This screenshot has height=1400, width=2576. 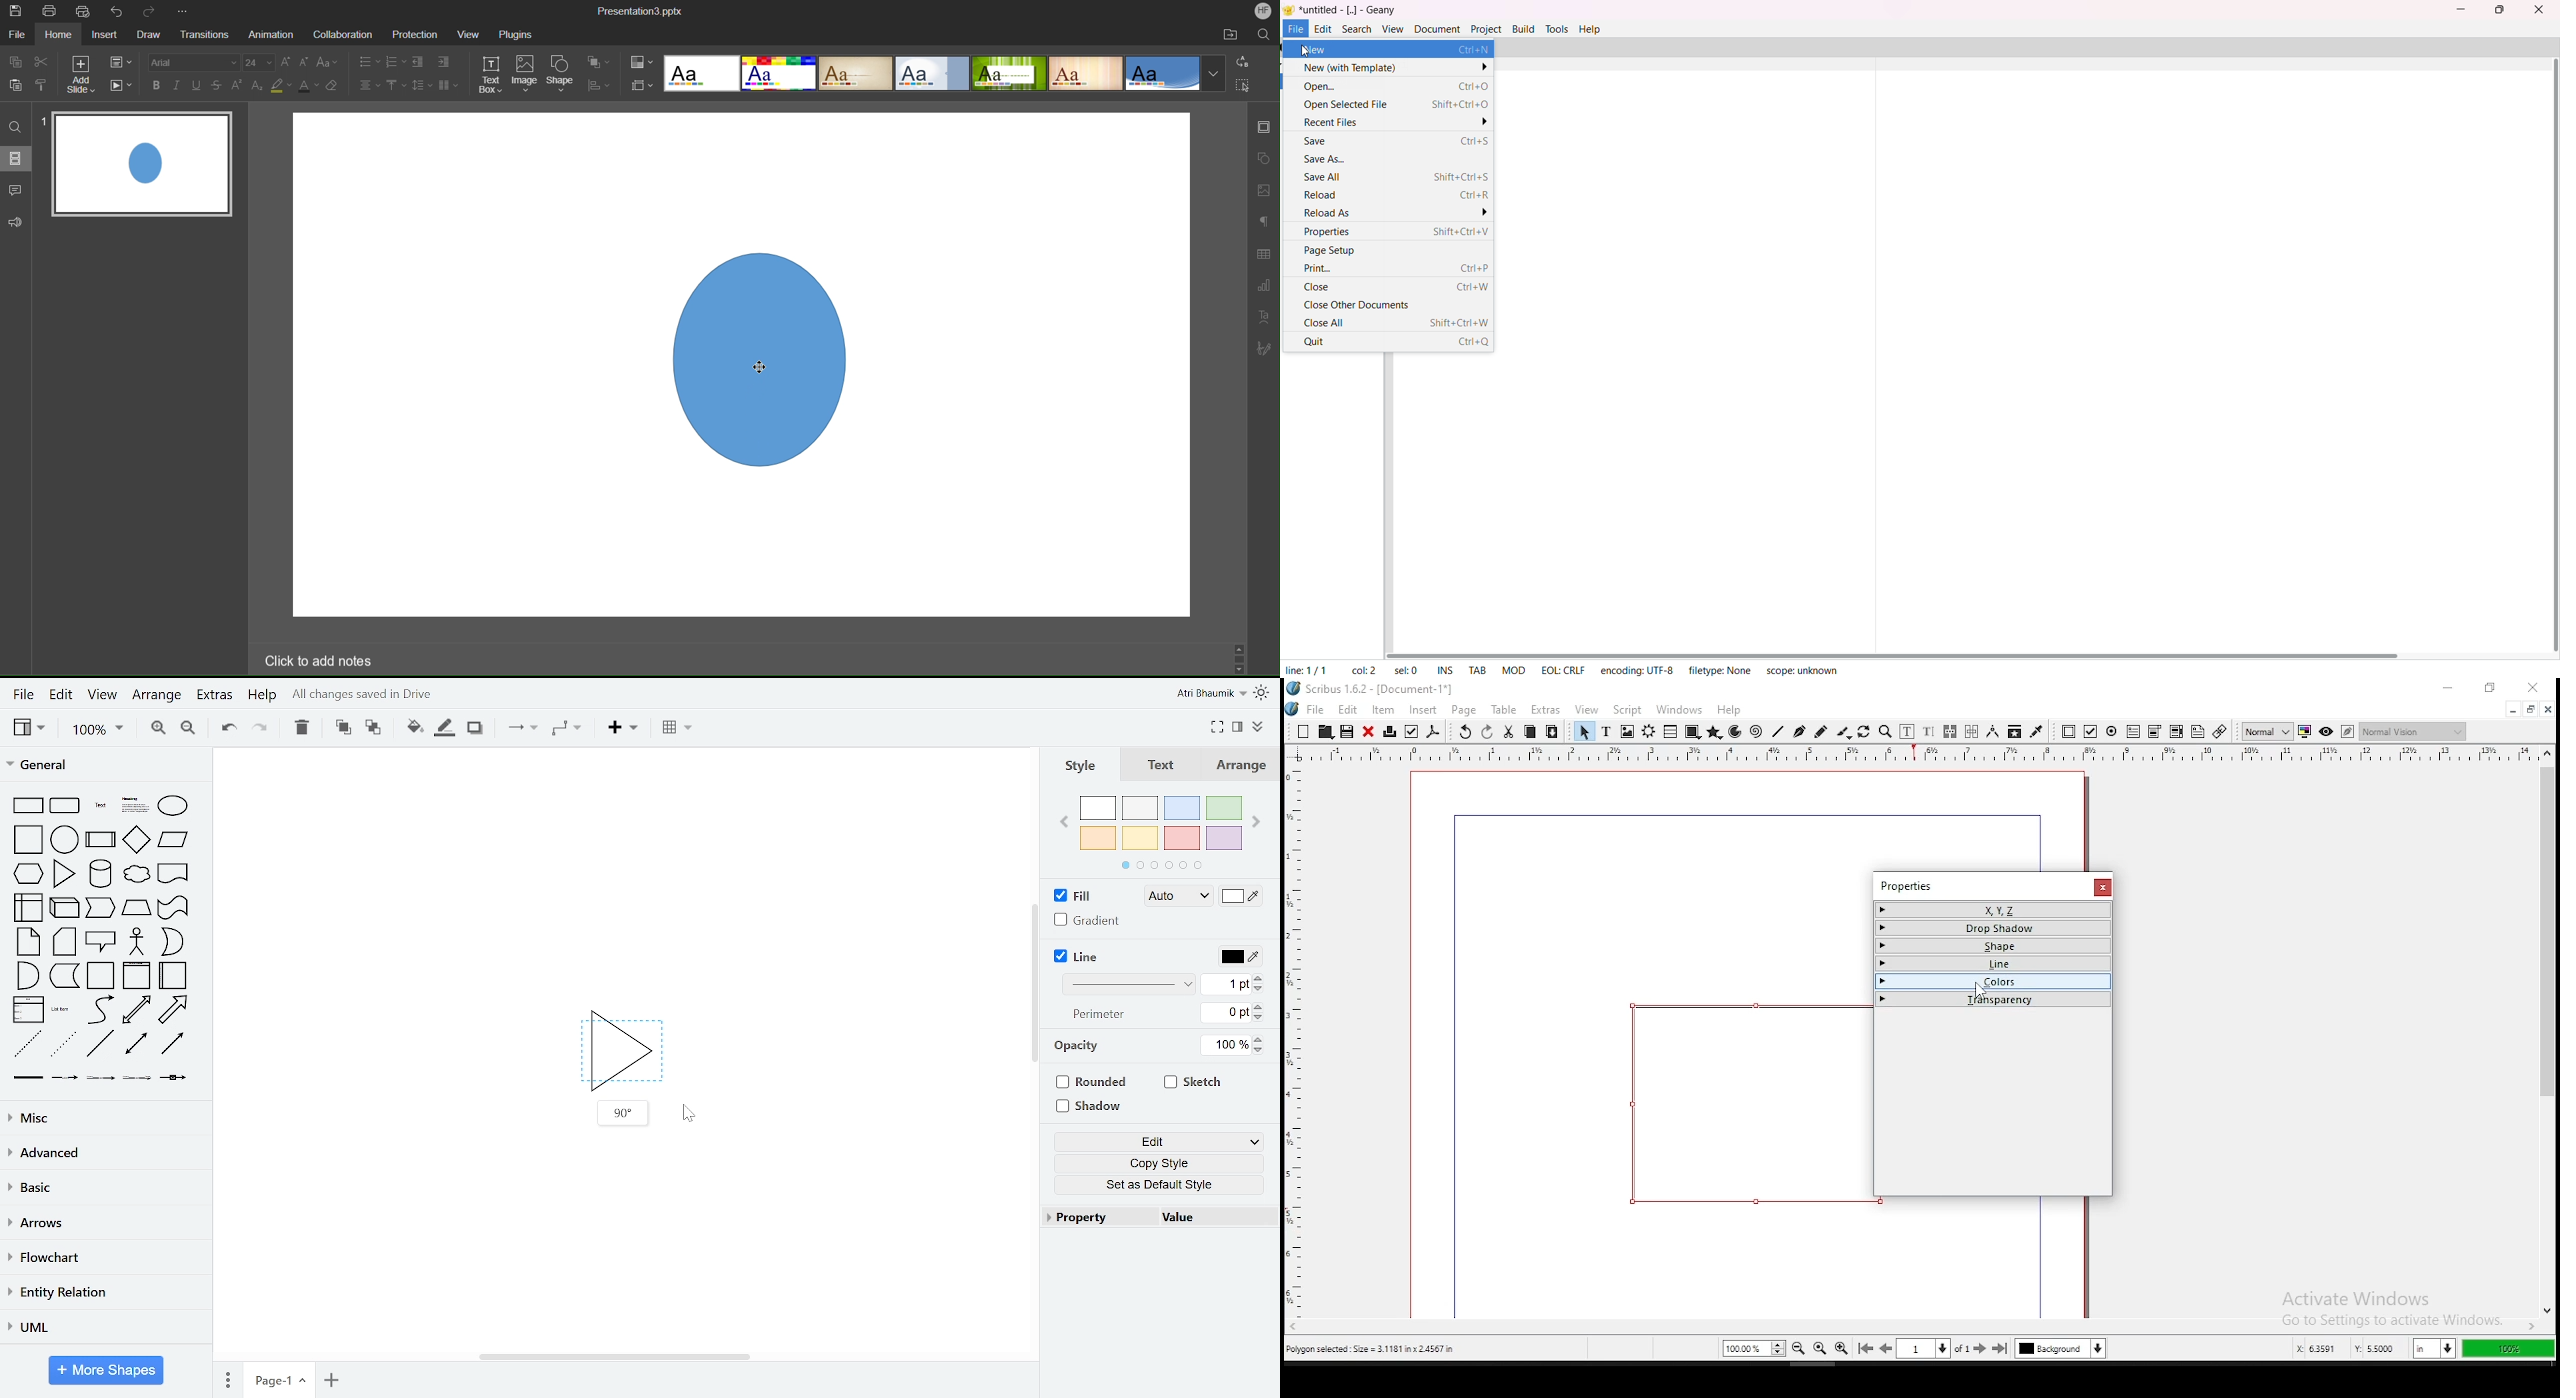 I want to click on Print, so click(x=49, y=10).